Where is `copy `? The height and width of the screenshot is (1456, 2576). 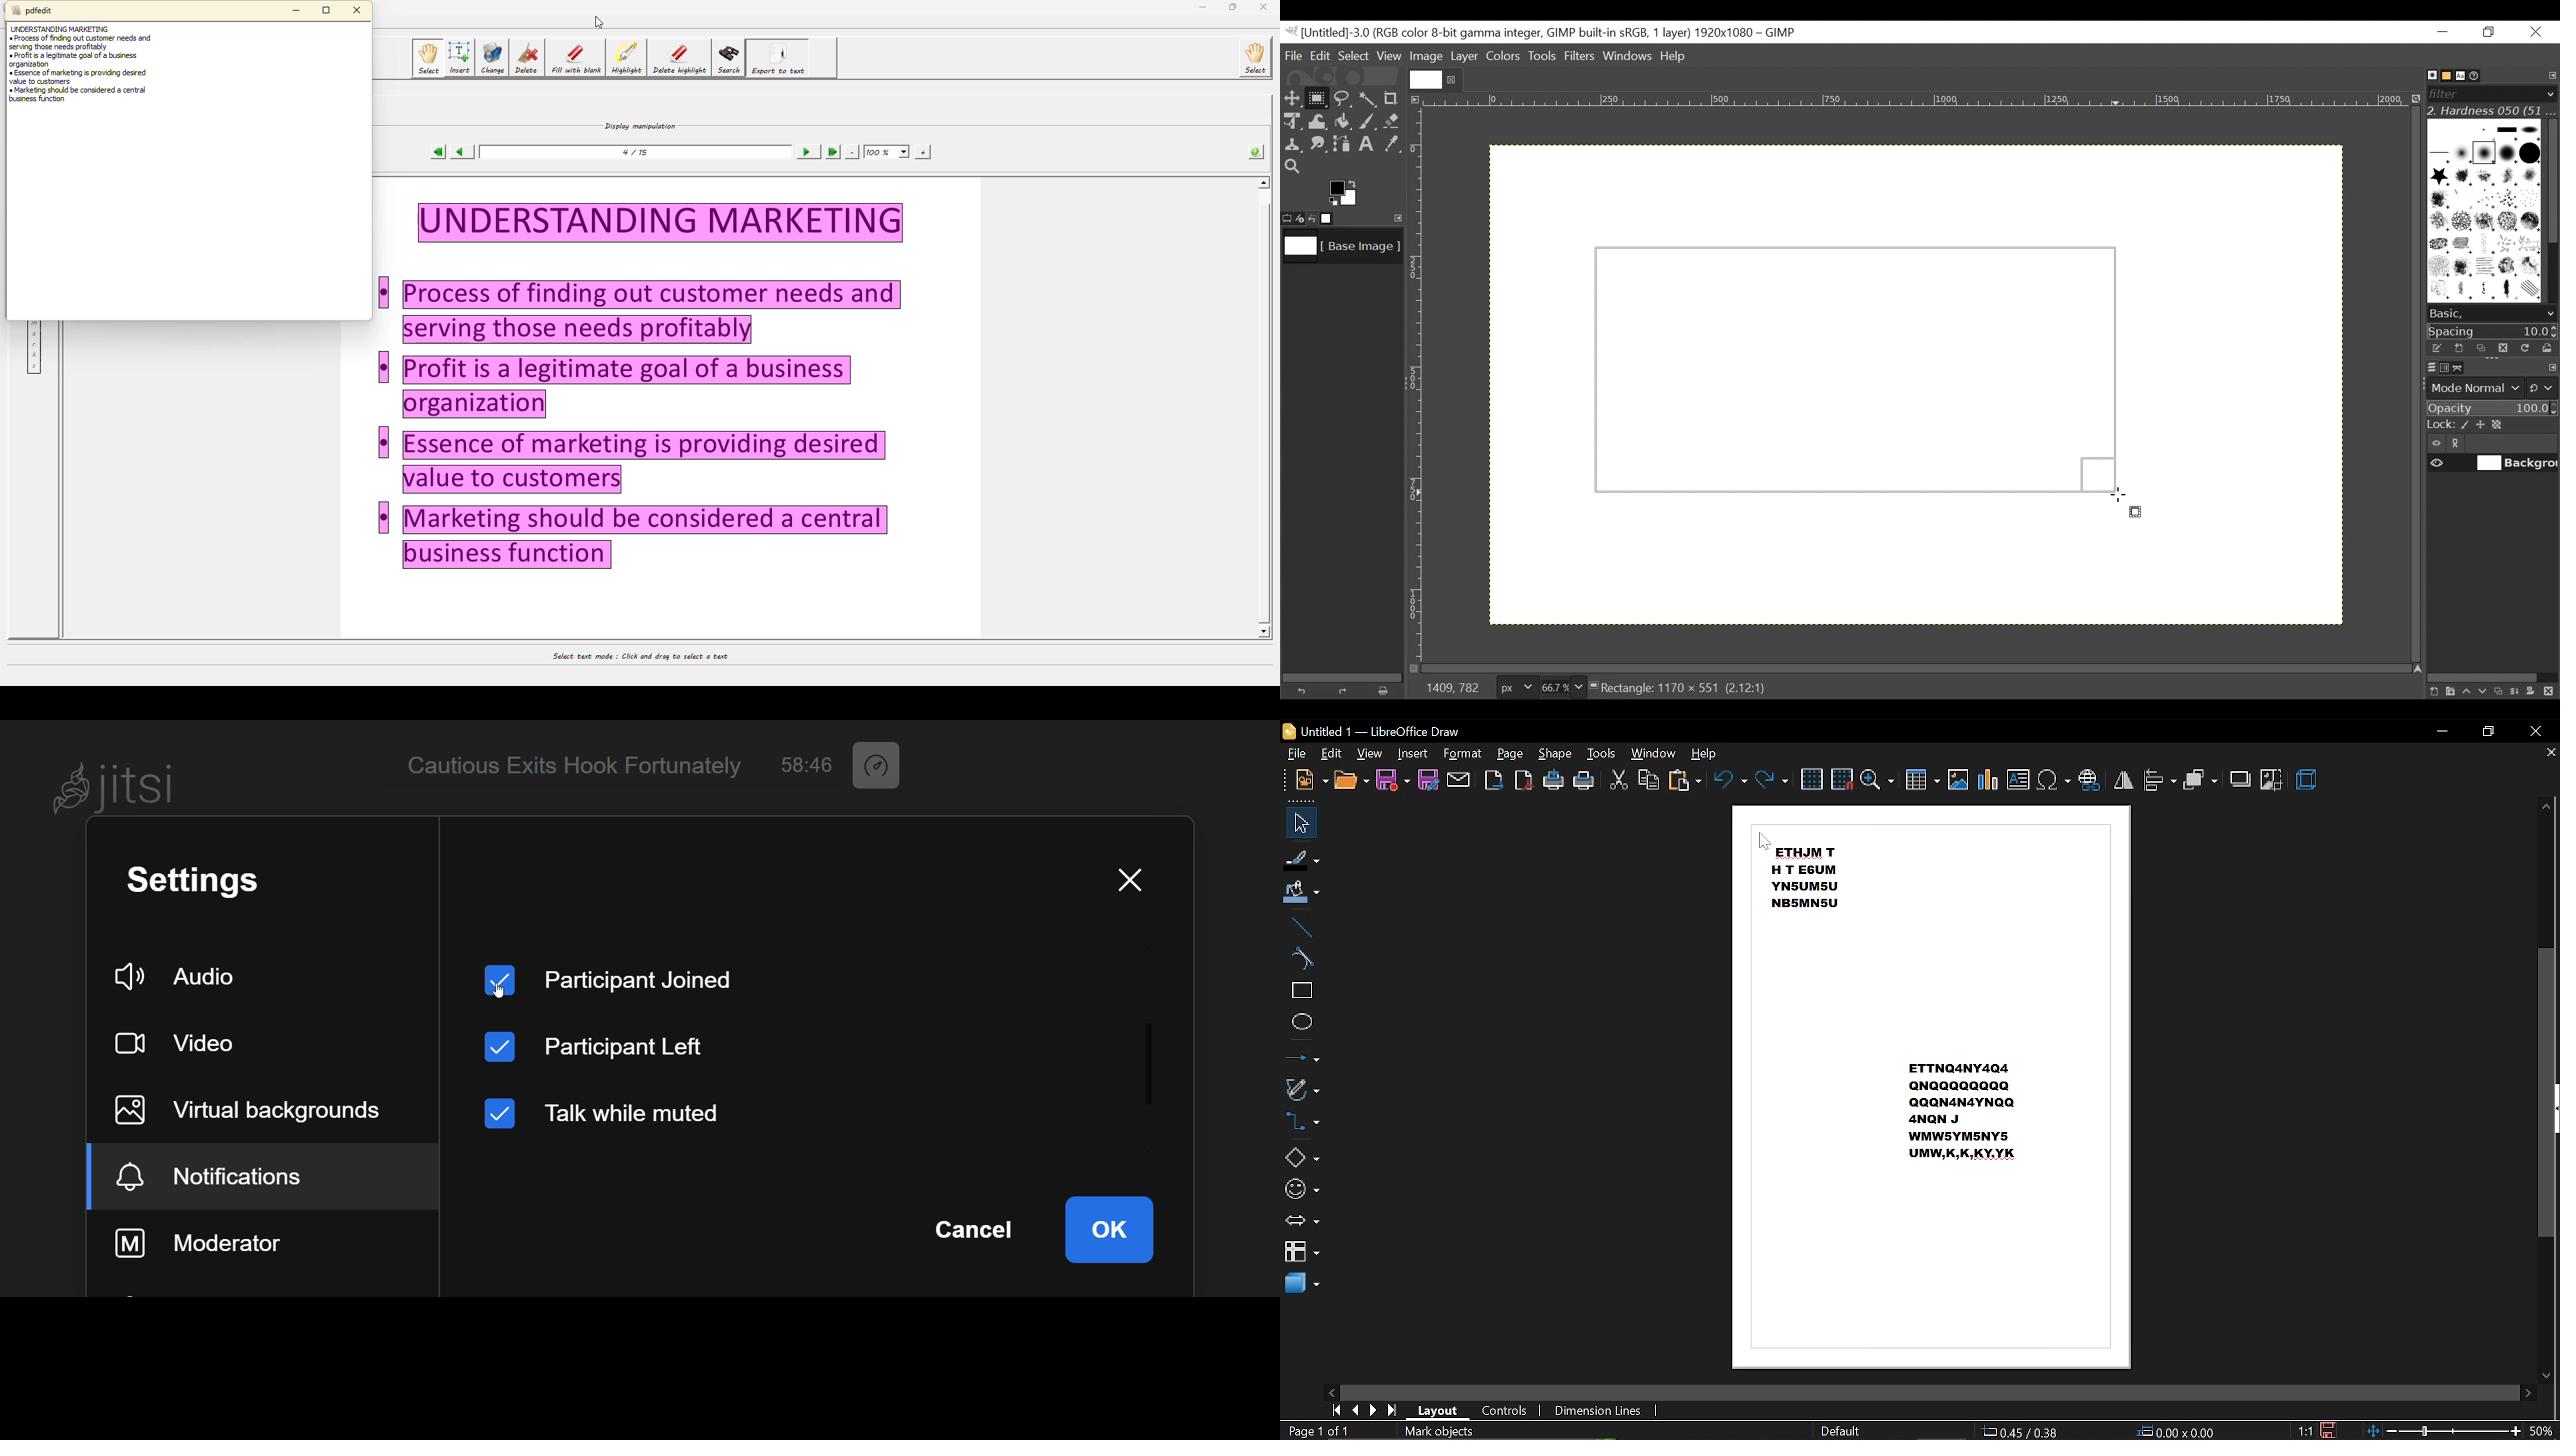
copy  is located at coordinates (1649, 779).